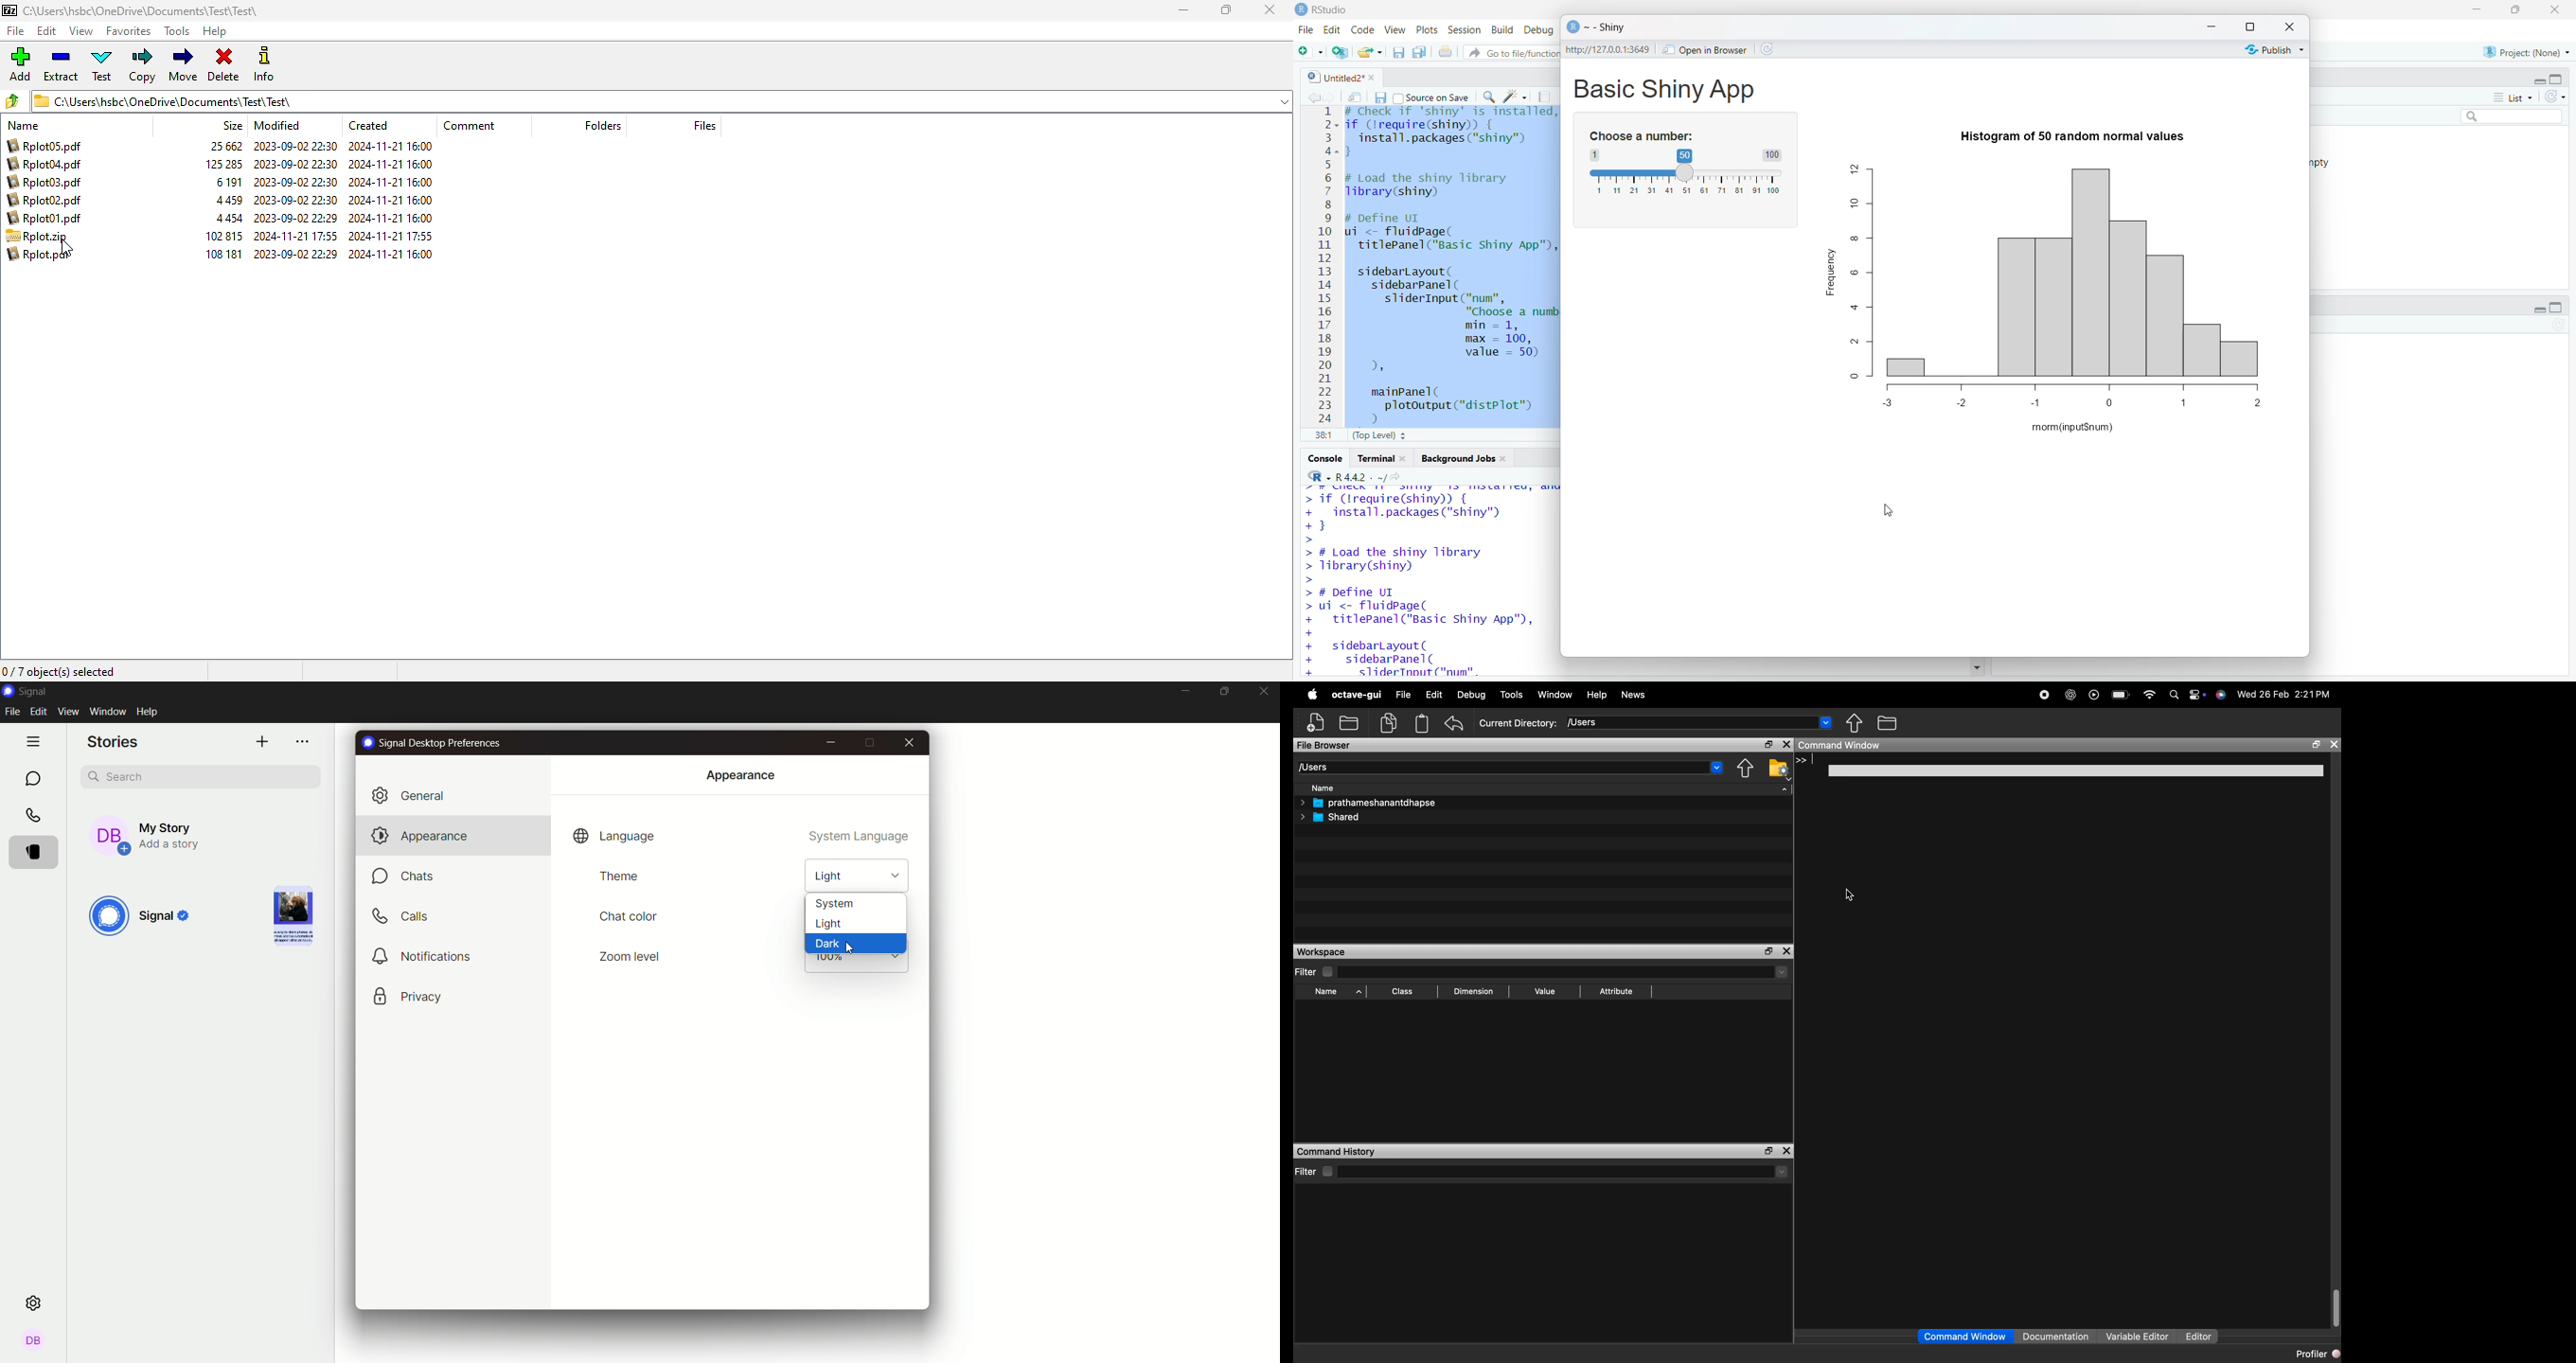 This screenshot has height=1372, width=2576. I want to click on values, so click(1687, 191).